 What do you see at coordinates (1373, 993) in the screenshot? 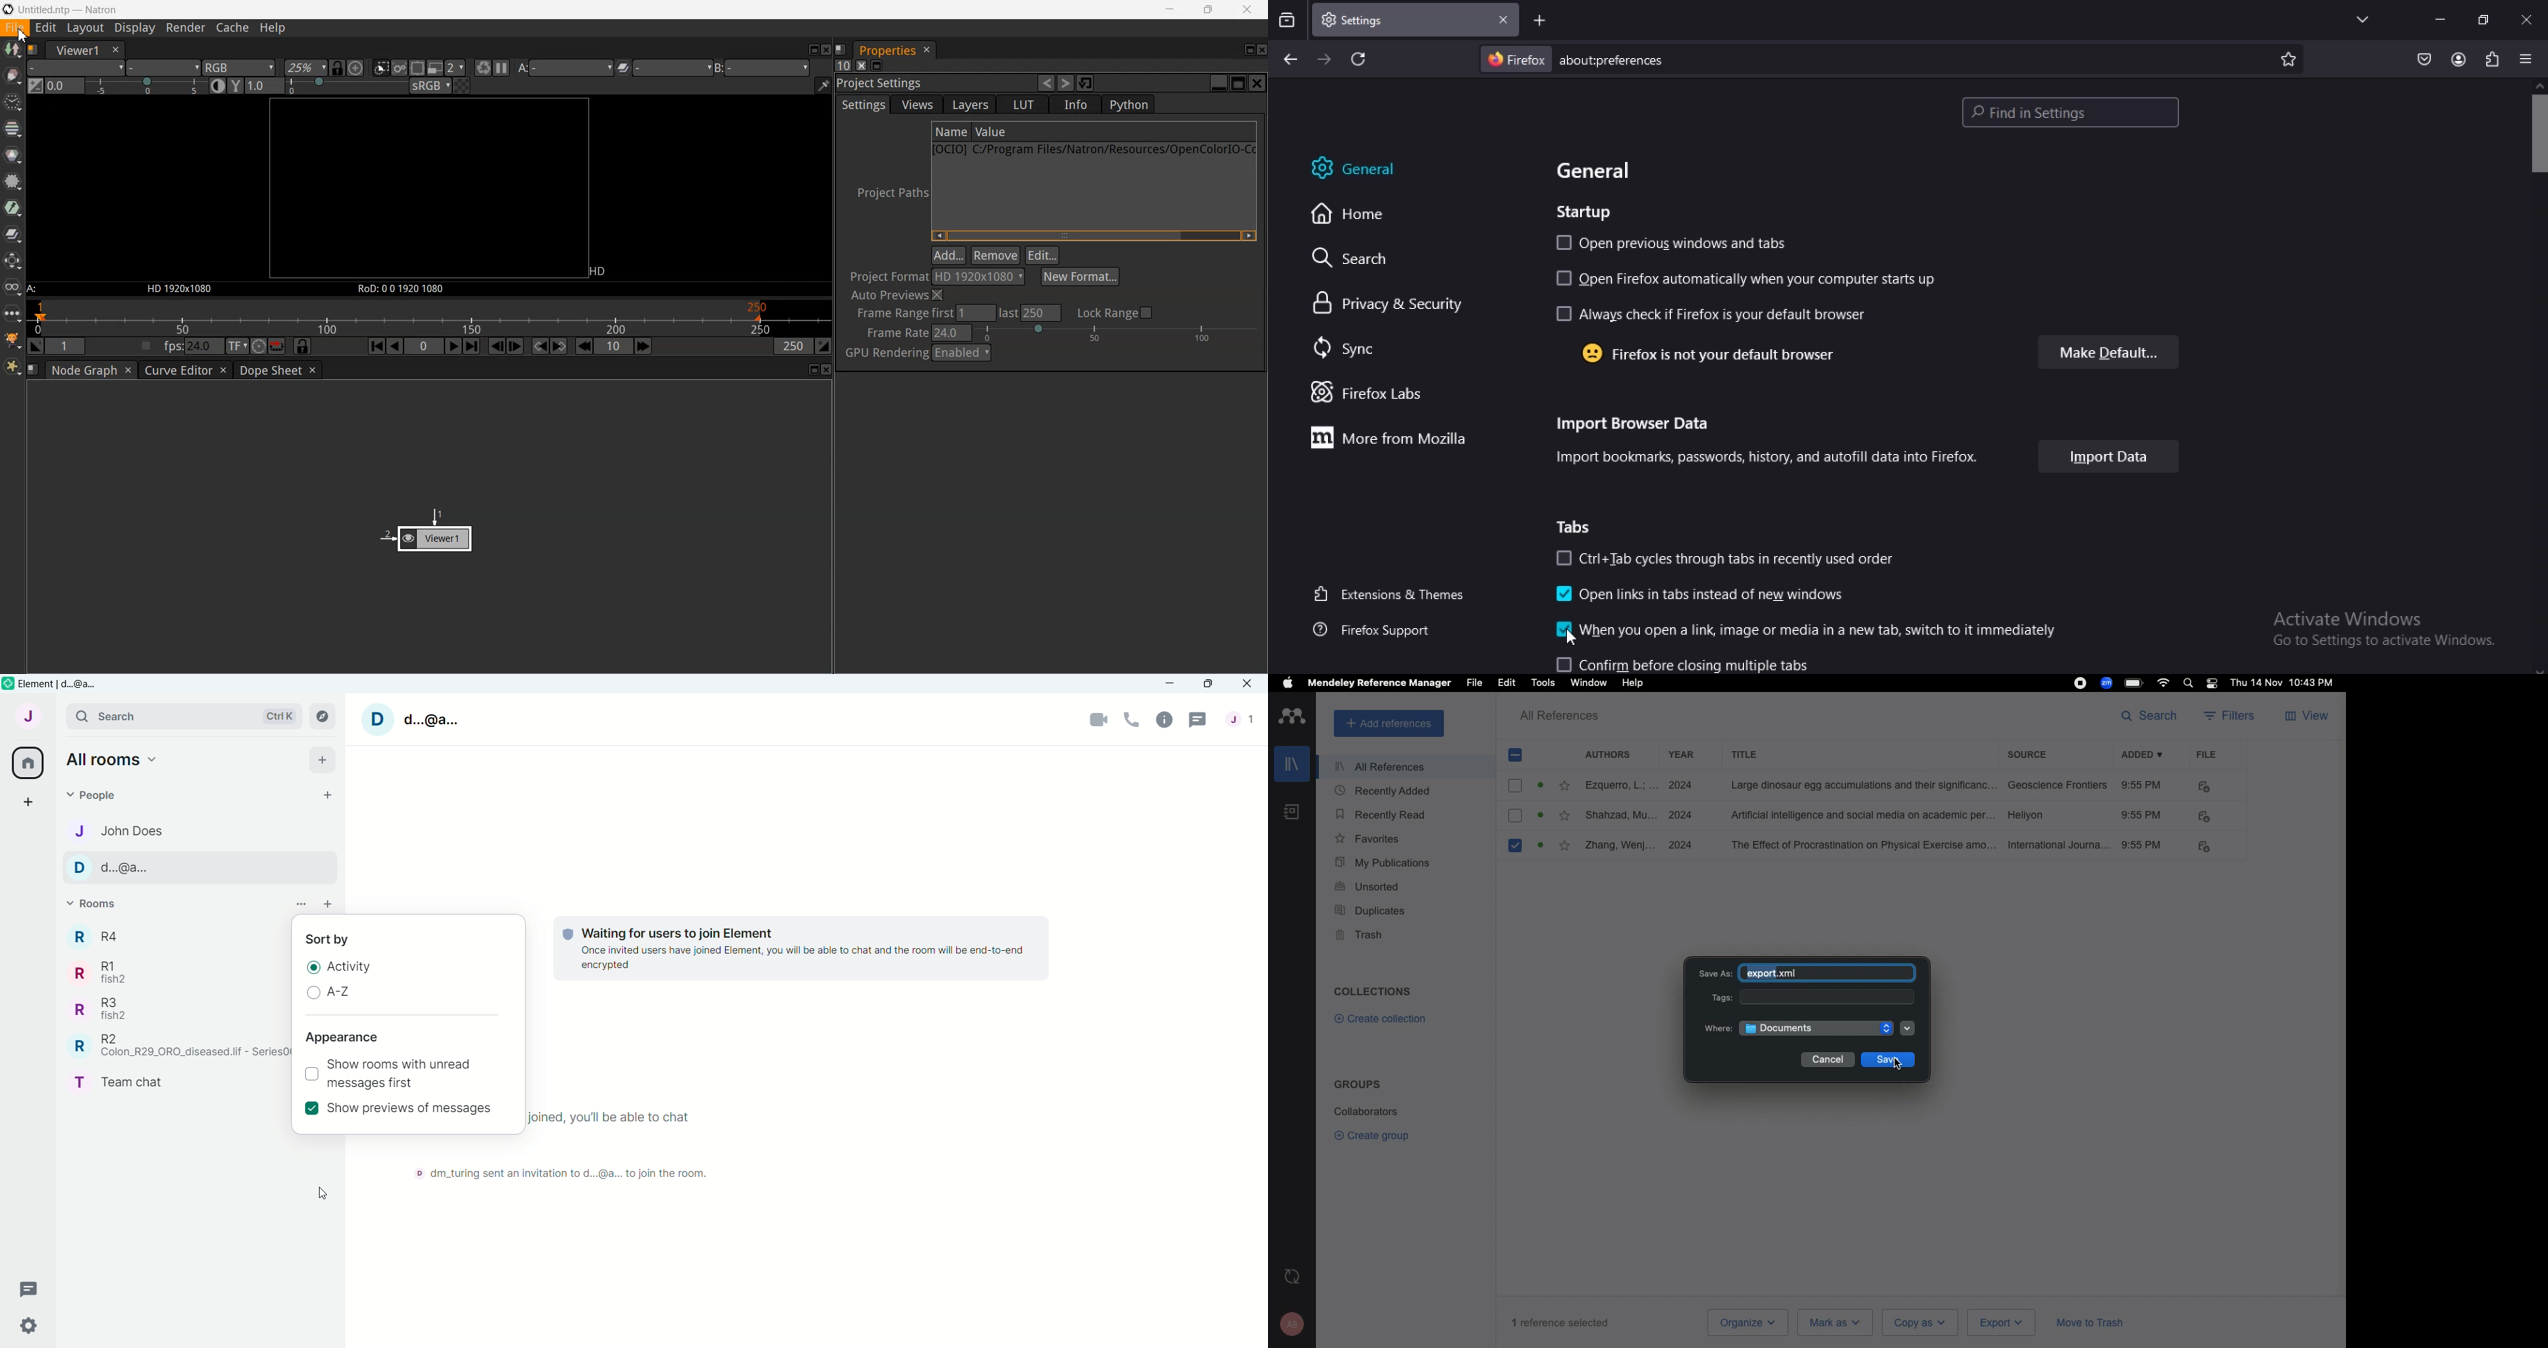
I see `Collections` at bounding box center [1373, 993].